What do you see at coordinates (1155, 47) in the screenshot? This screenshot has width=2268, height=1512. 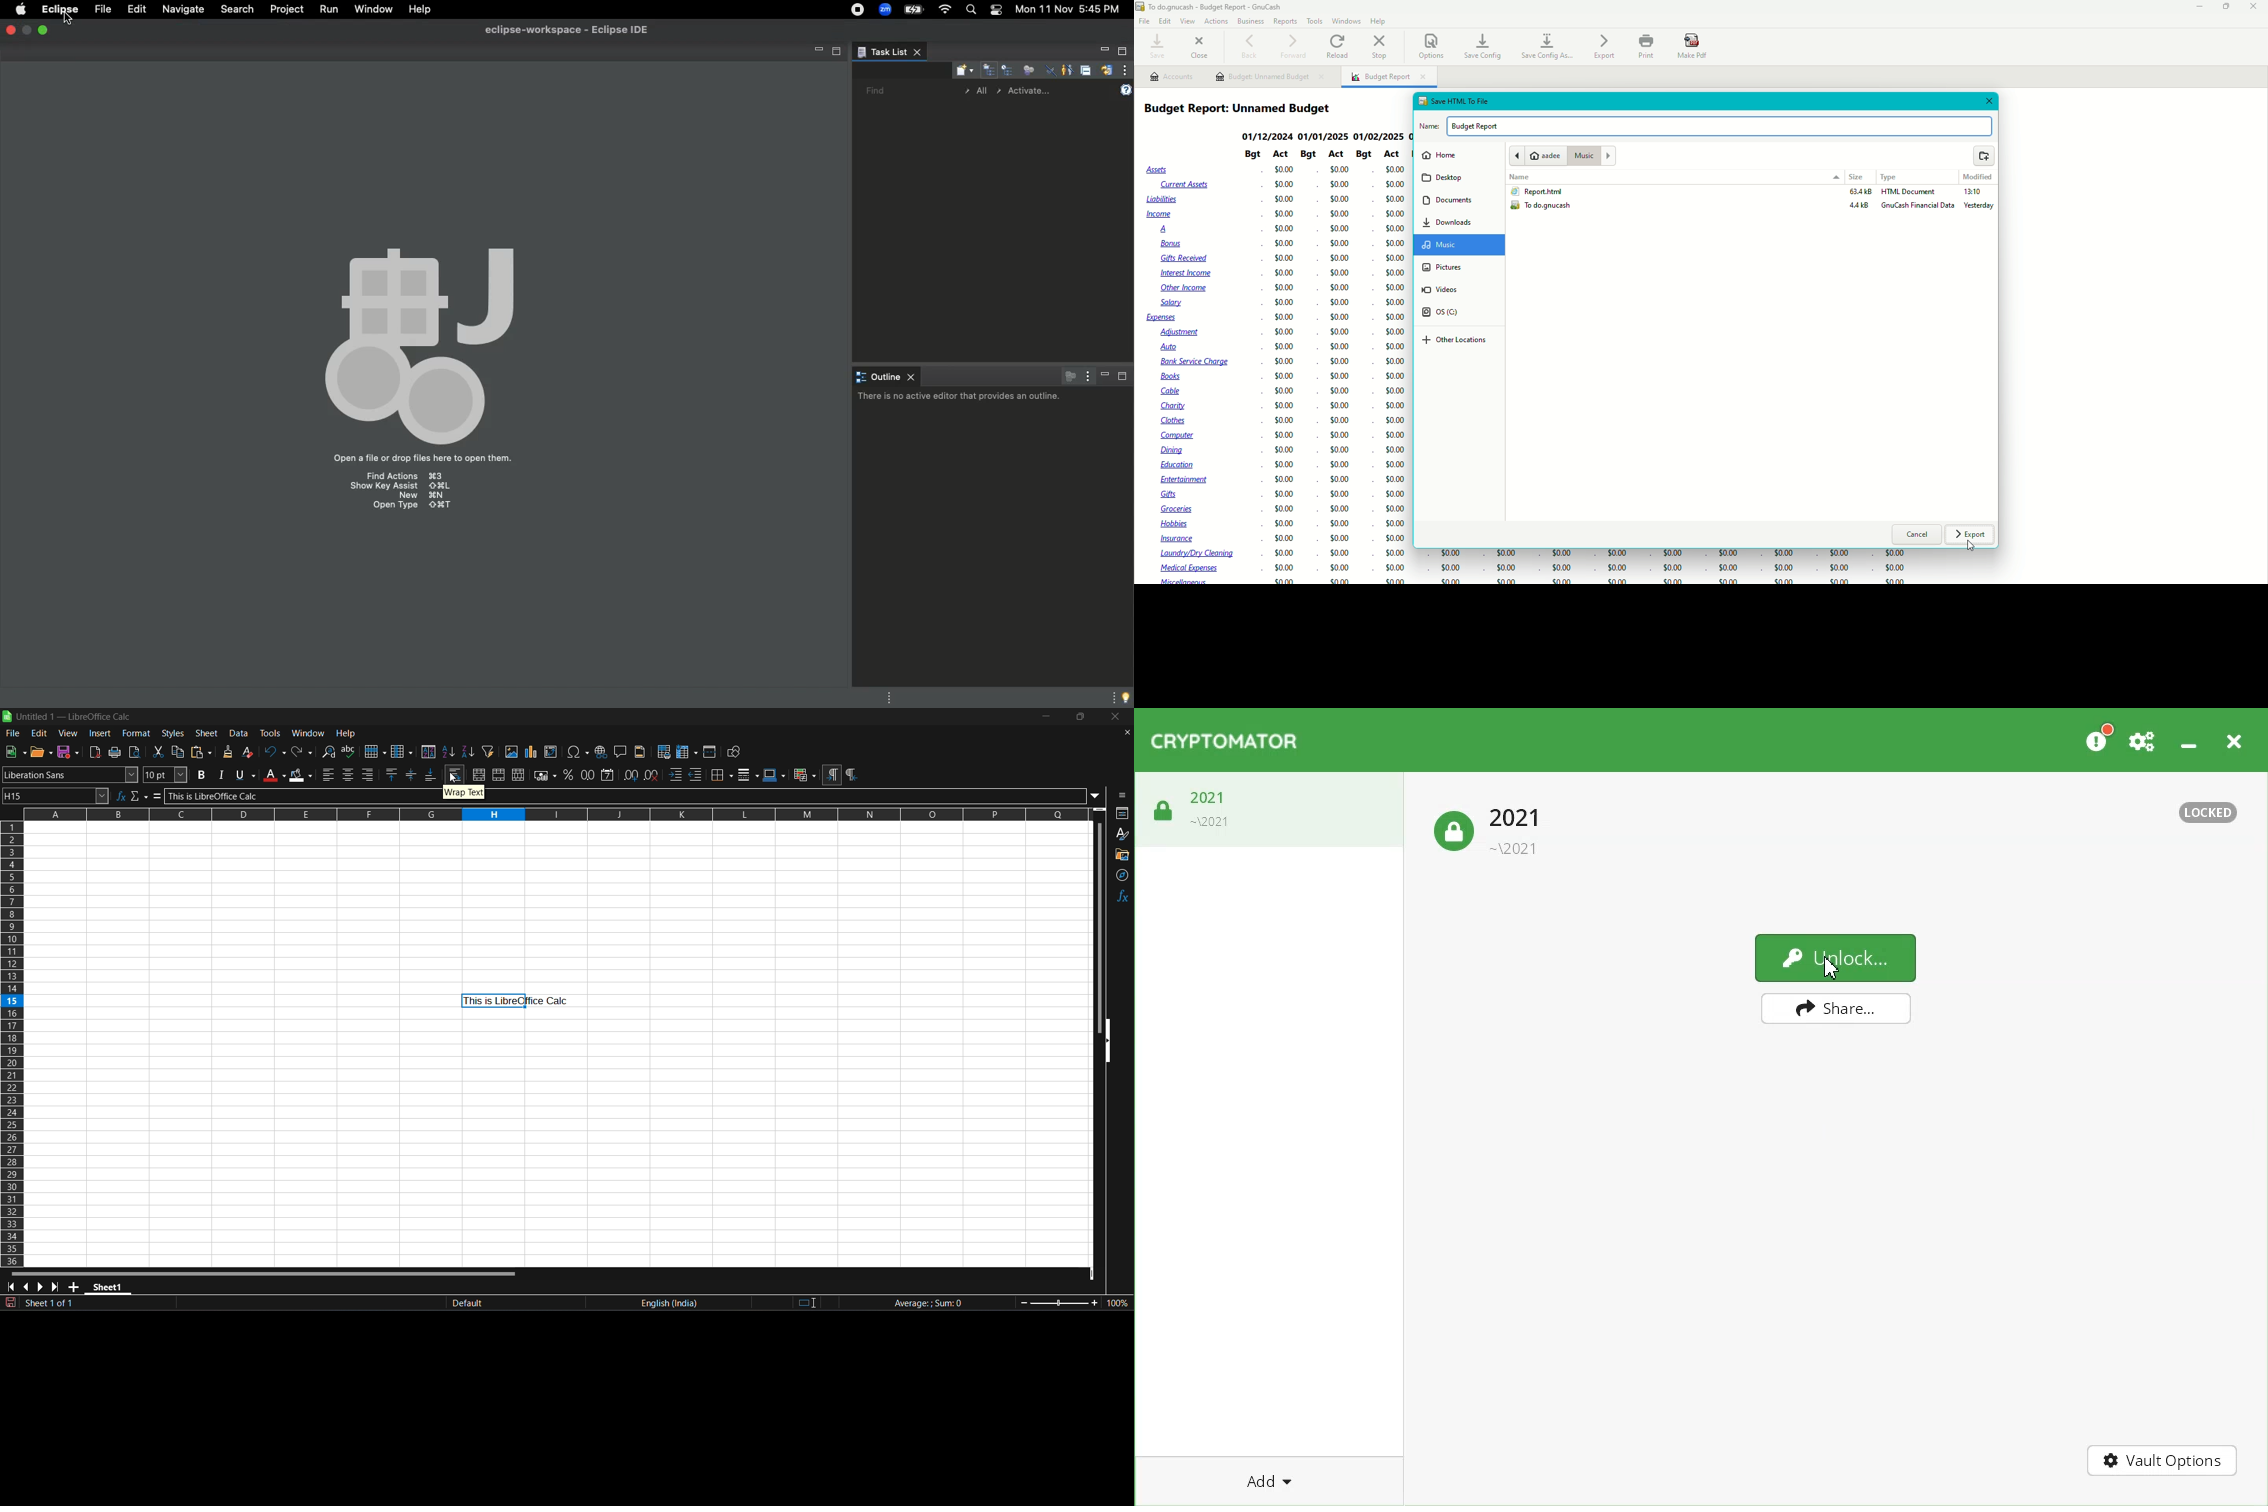 I see `Save` at bounding box center [1155, 47].